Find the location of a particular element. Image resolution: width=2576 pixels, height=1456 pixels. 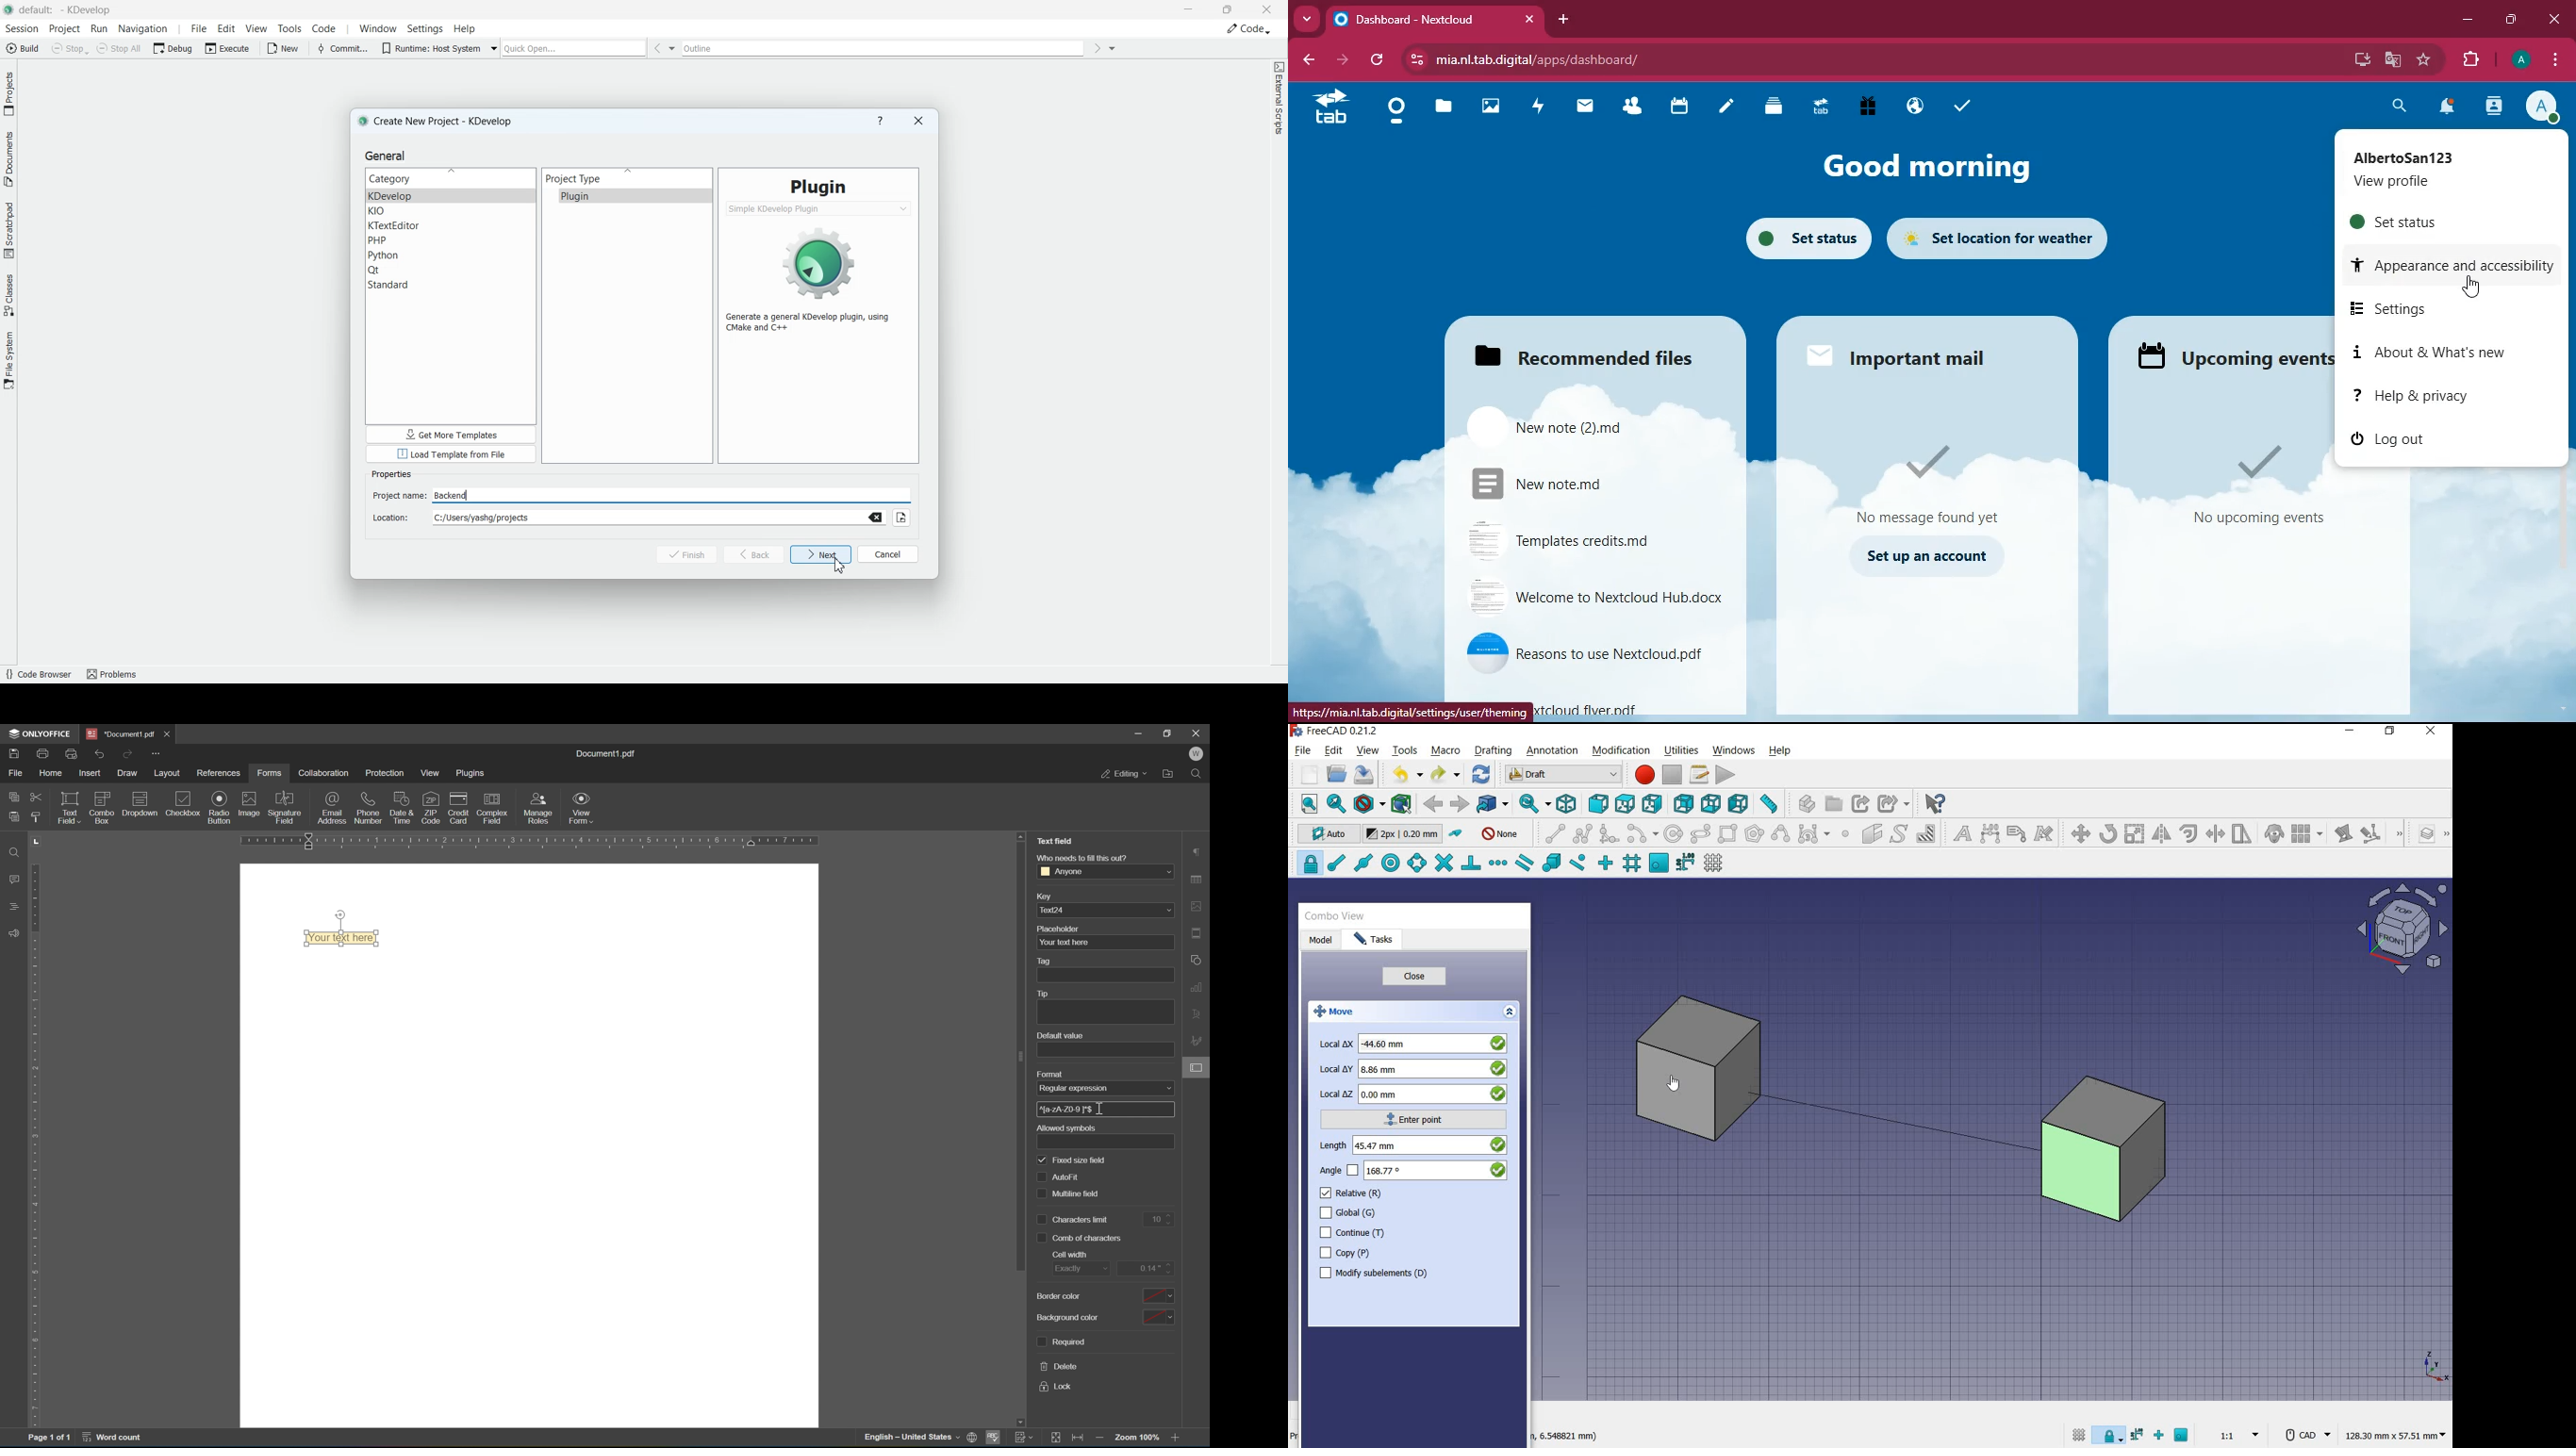

macro is located at coordinates (1445, 752).